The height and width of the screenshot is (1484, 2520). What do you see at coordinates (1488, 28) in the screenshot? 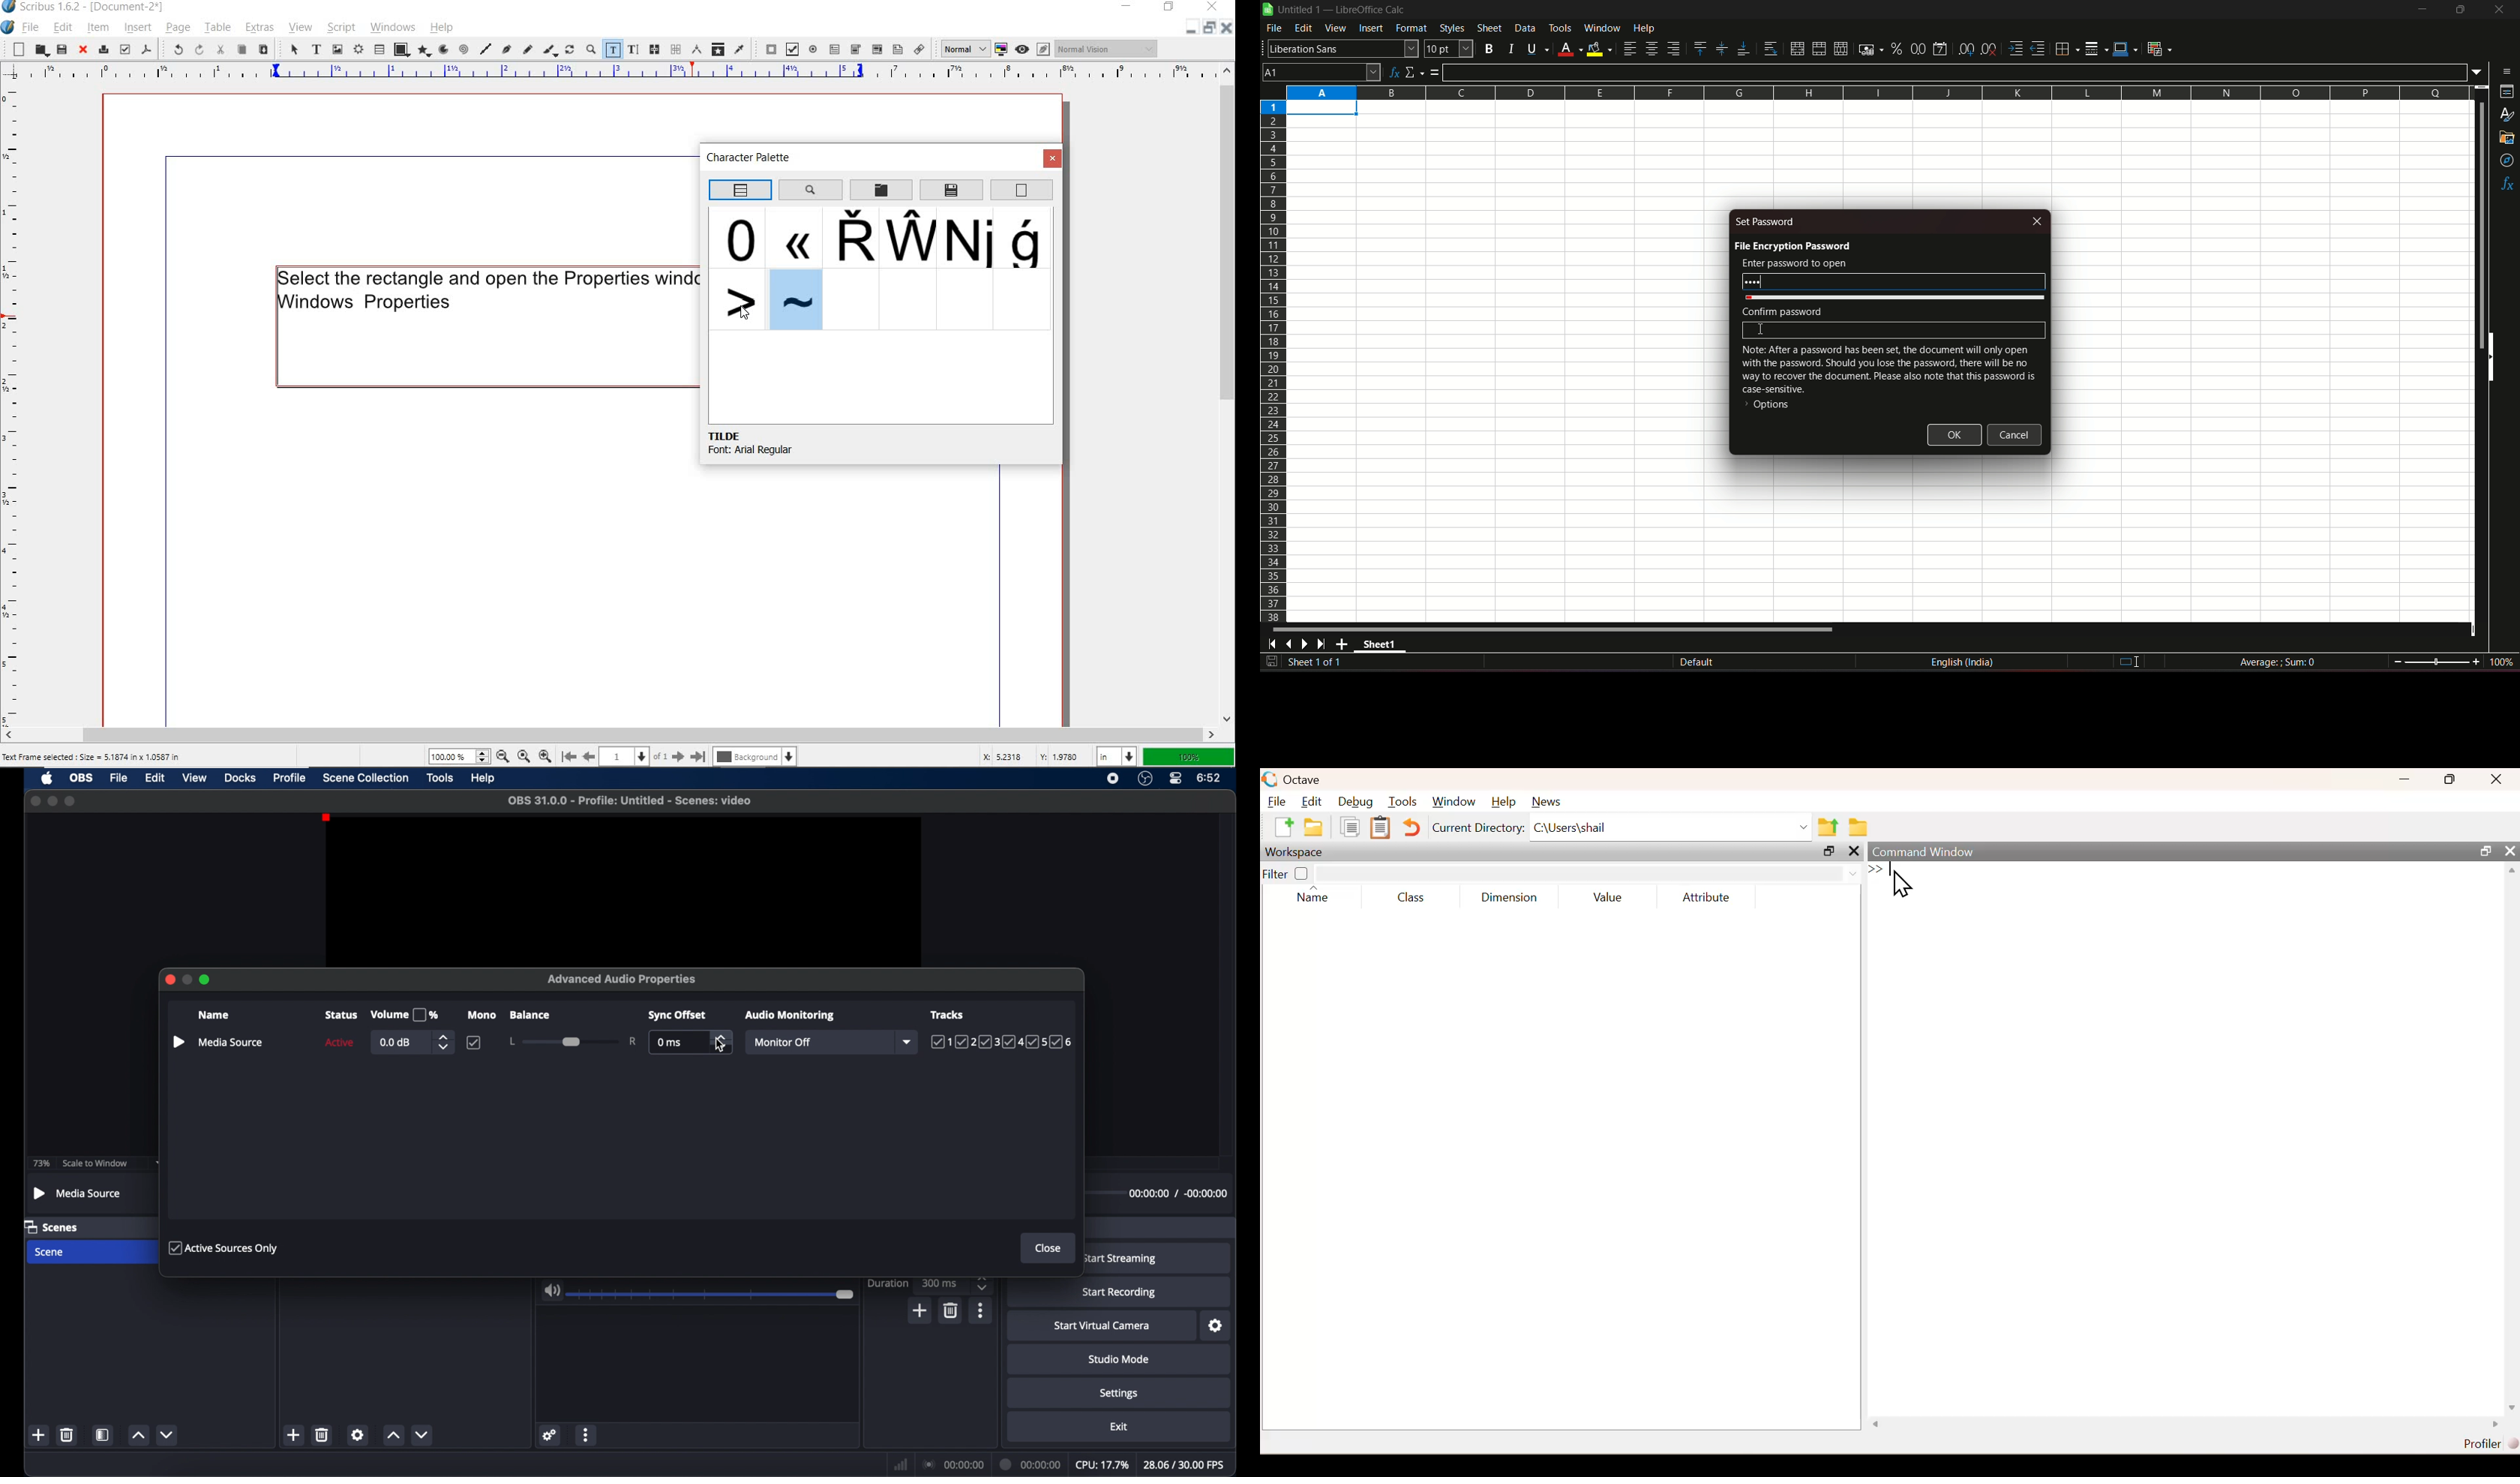
I see `Sheet` at bounding box center [1488, 28].